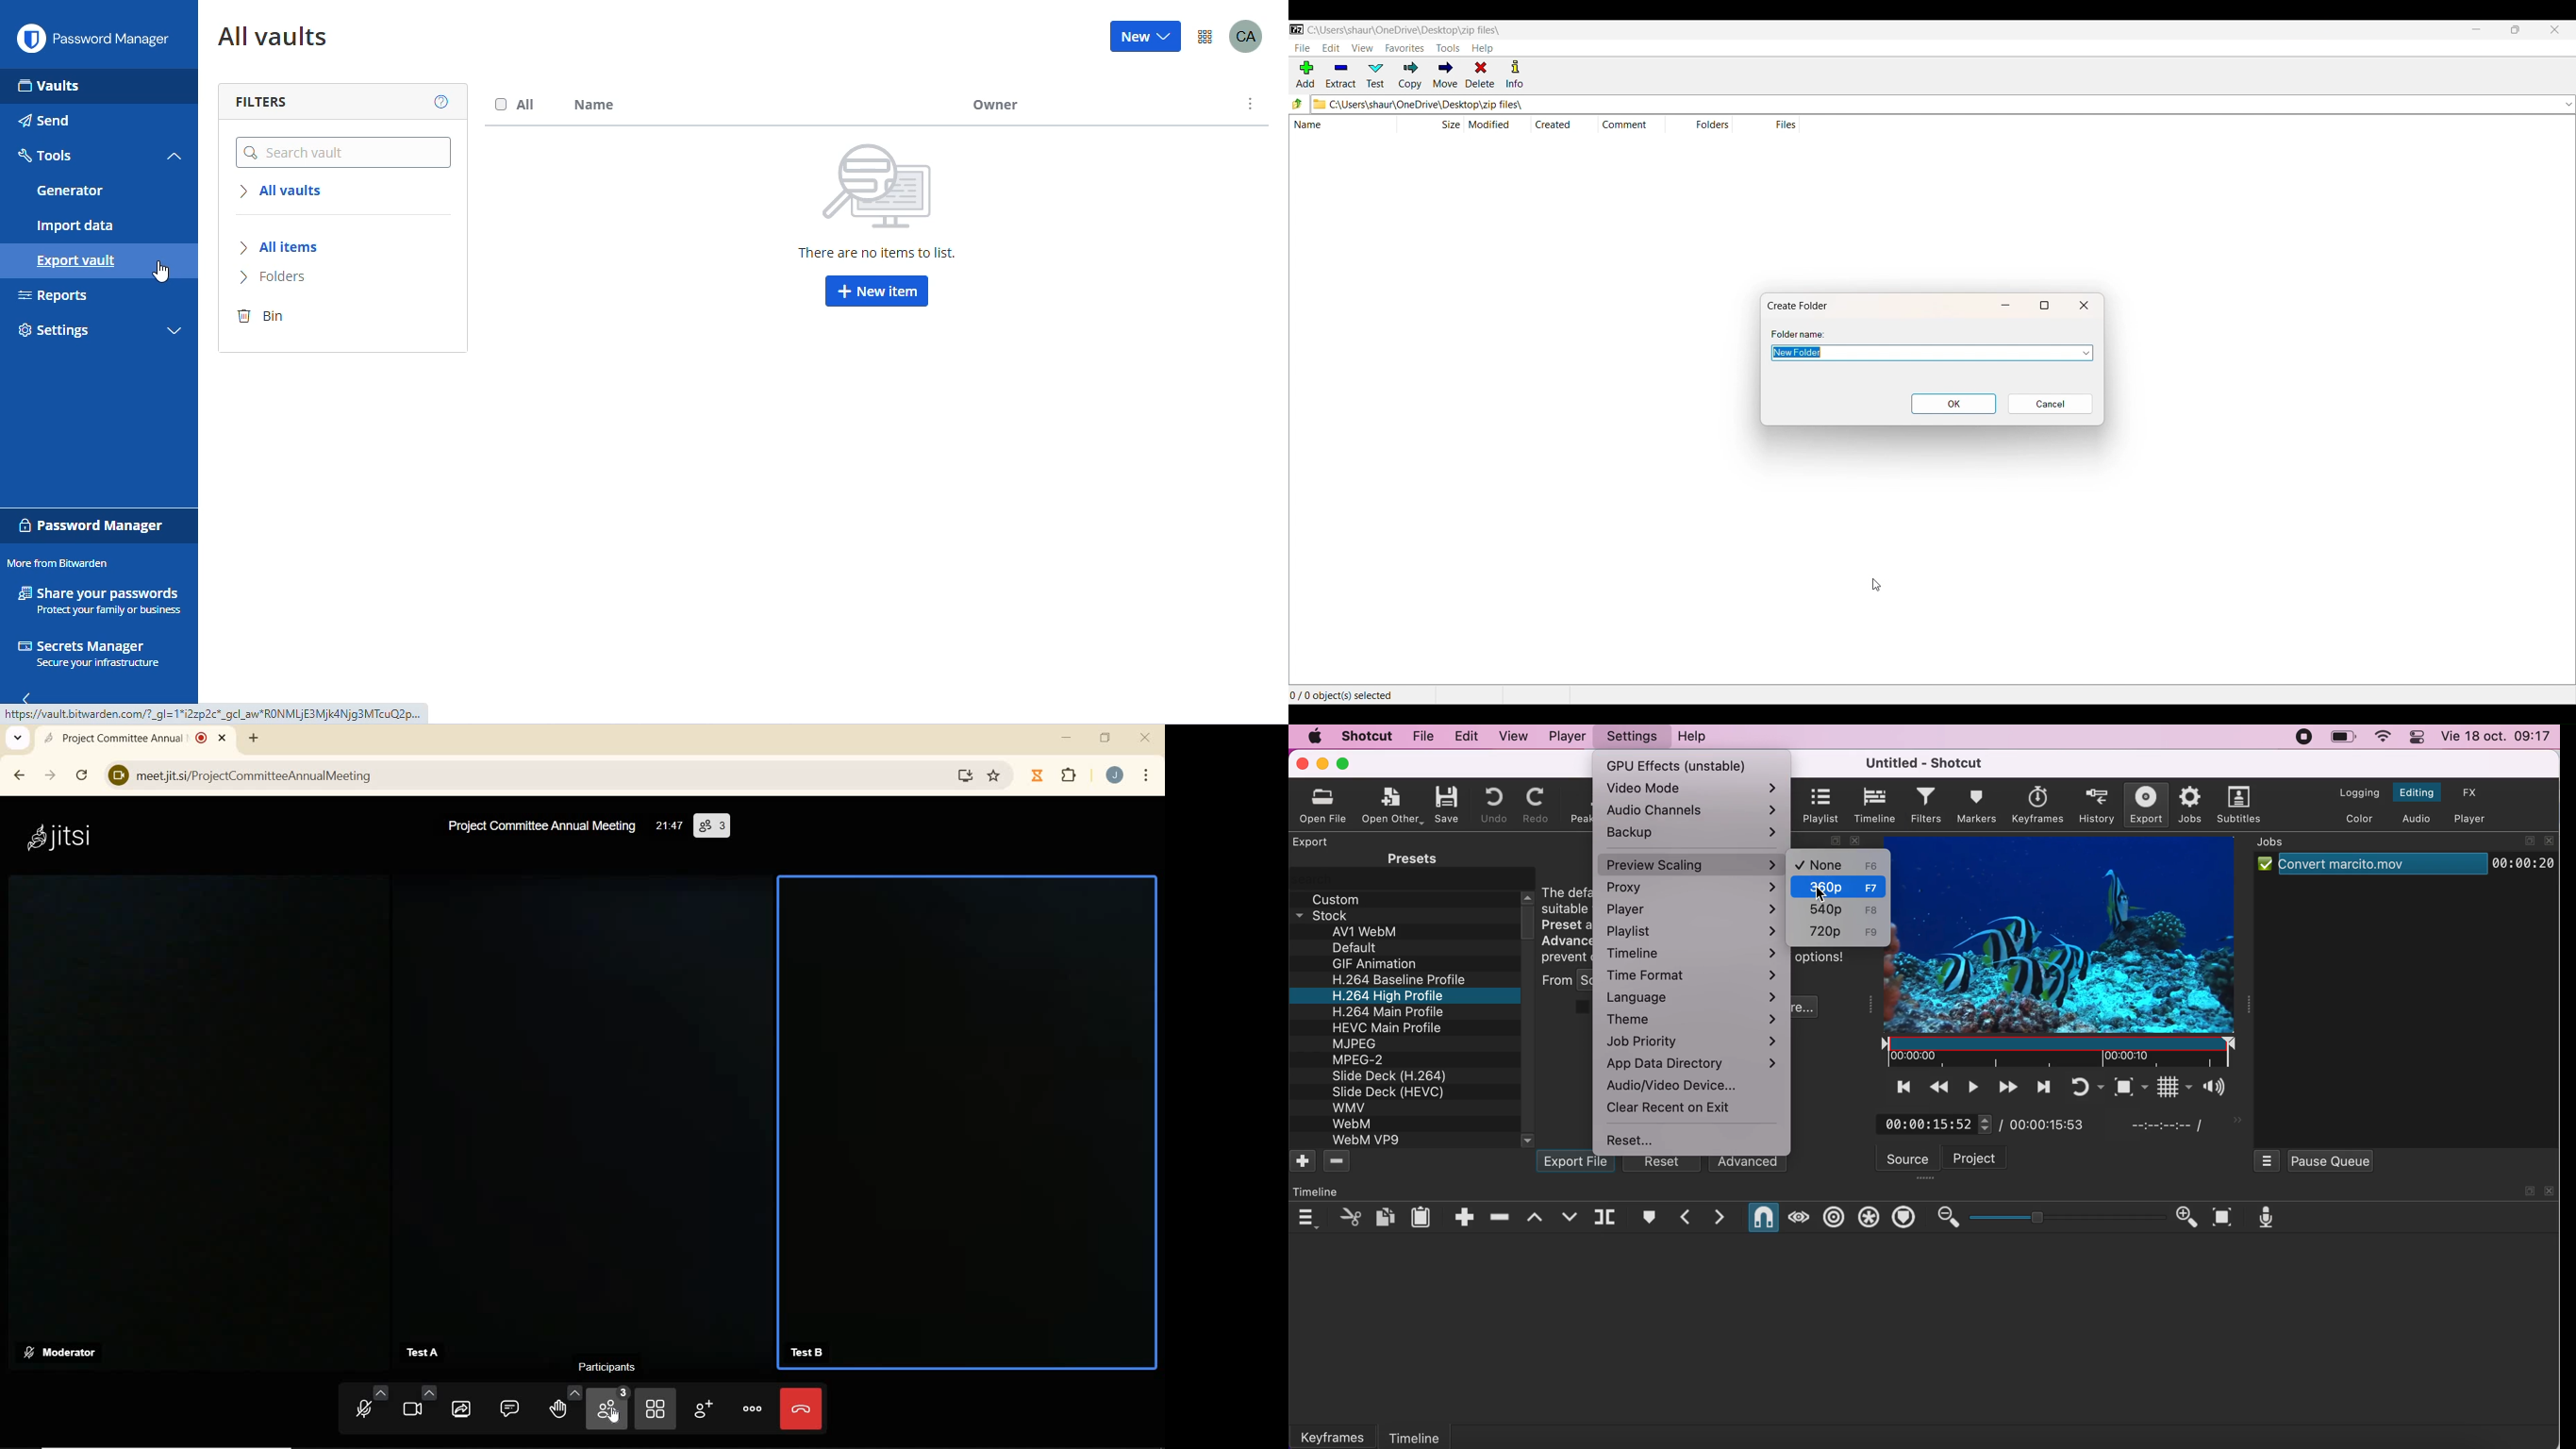 The image size is (2576, 1456). I want to click on oprn file, so click(1327, 805).